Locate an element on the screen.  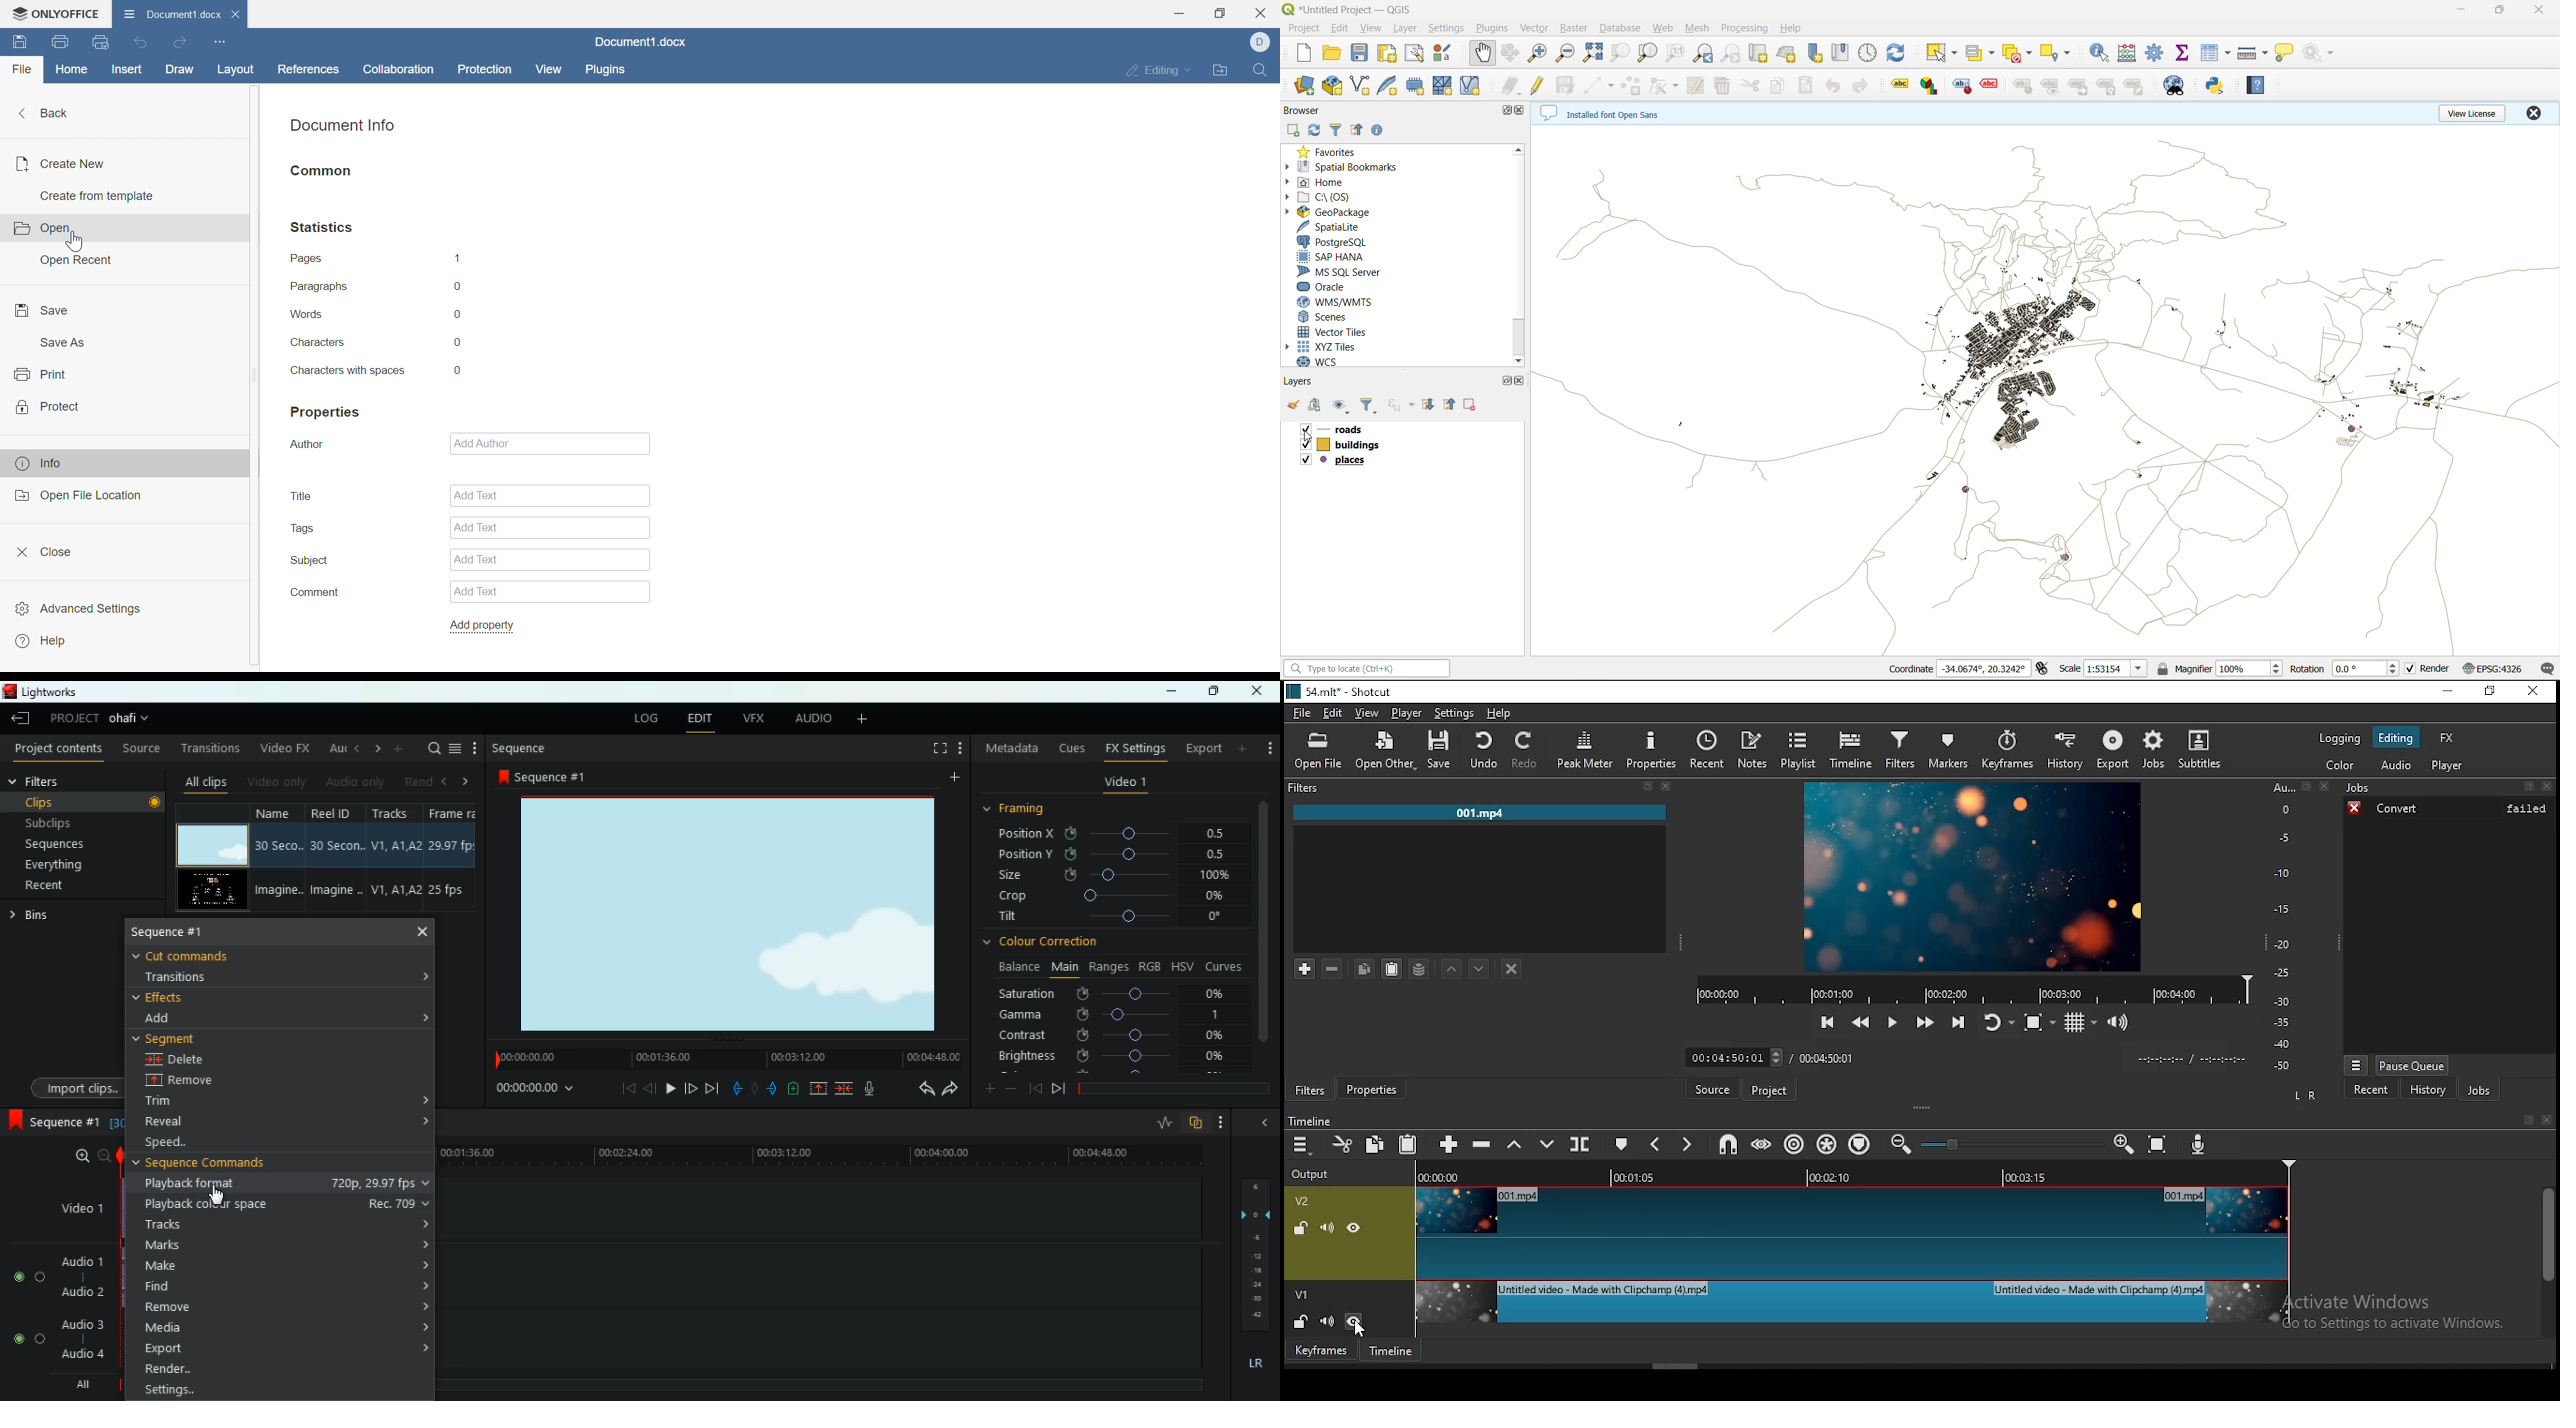
please is located at coordinates (1324, 460).